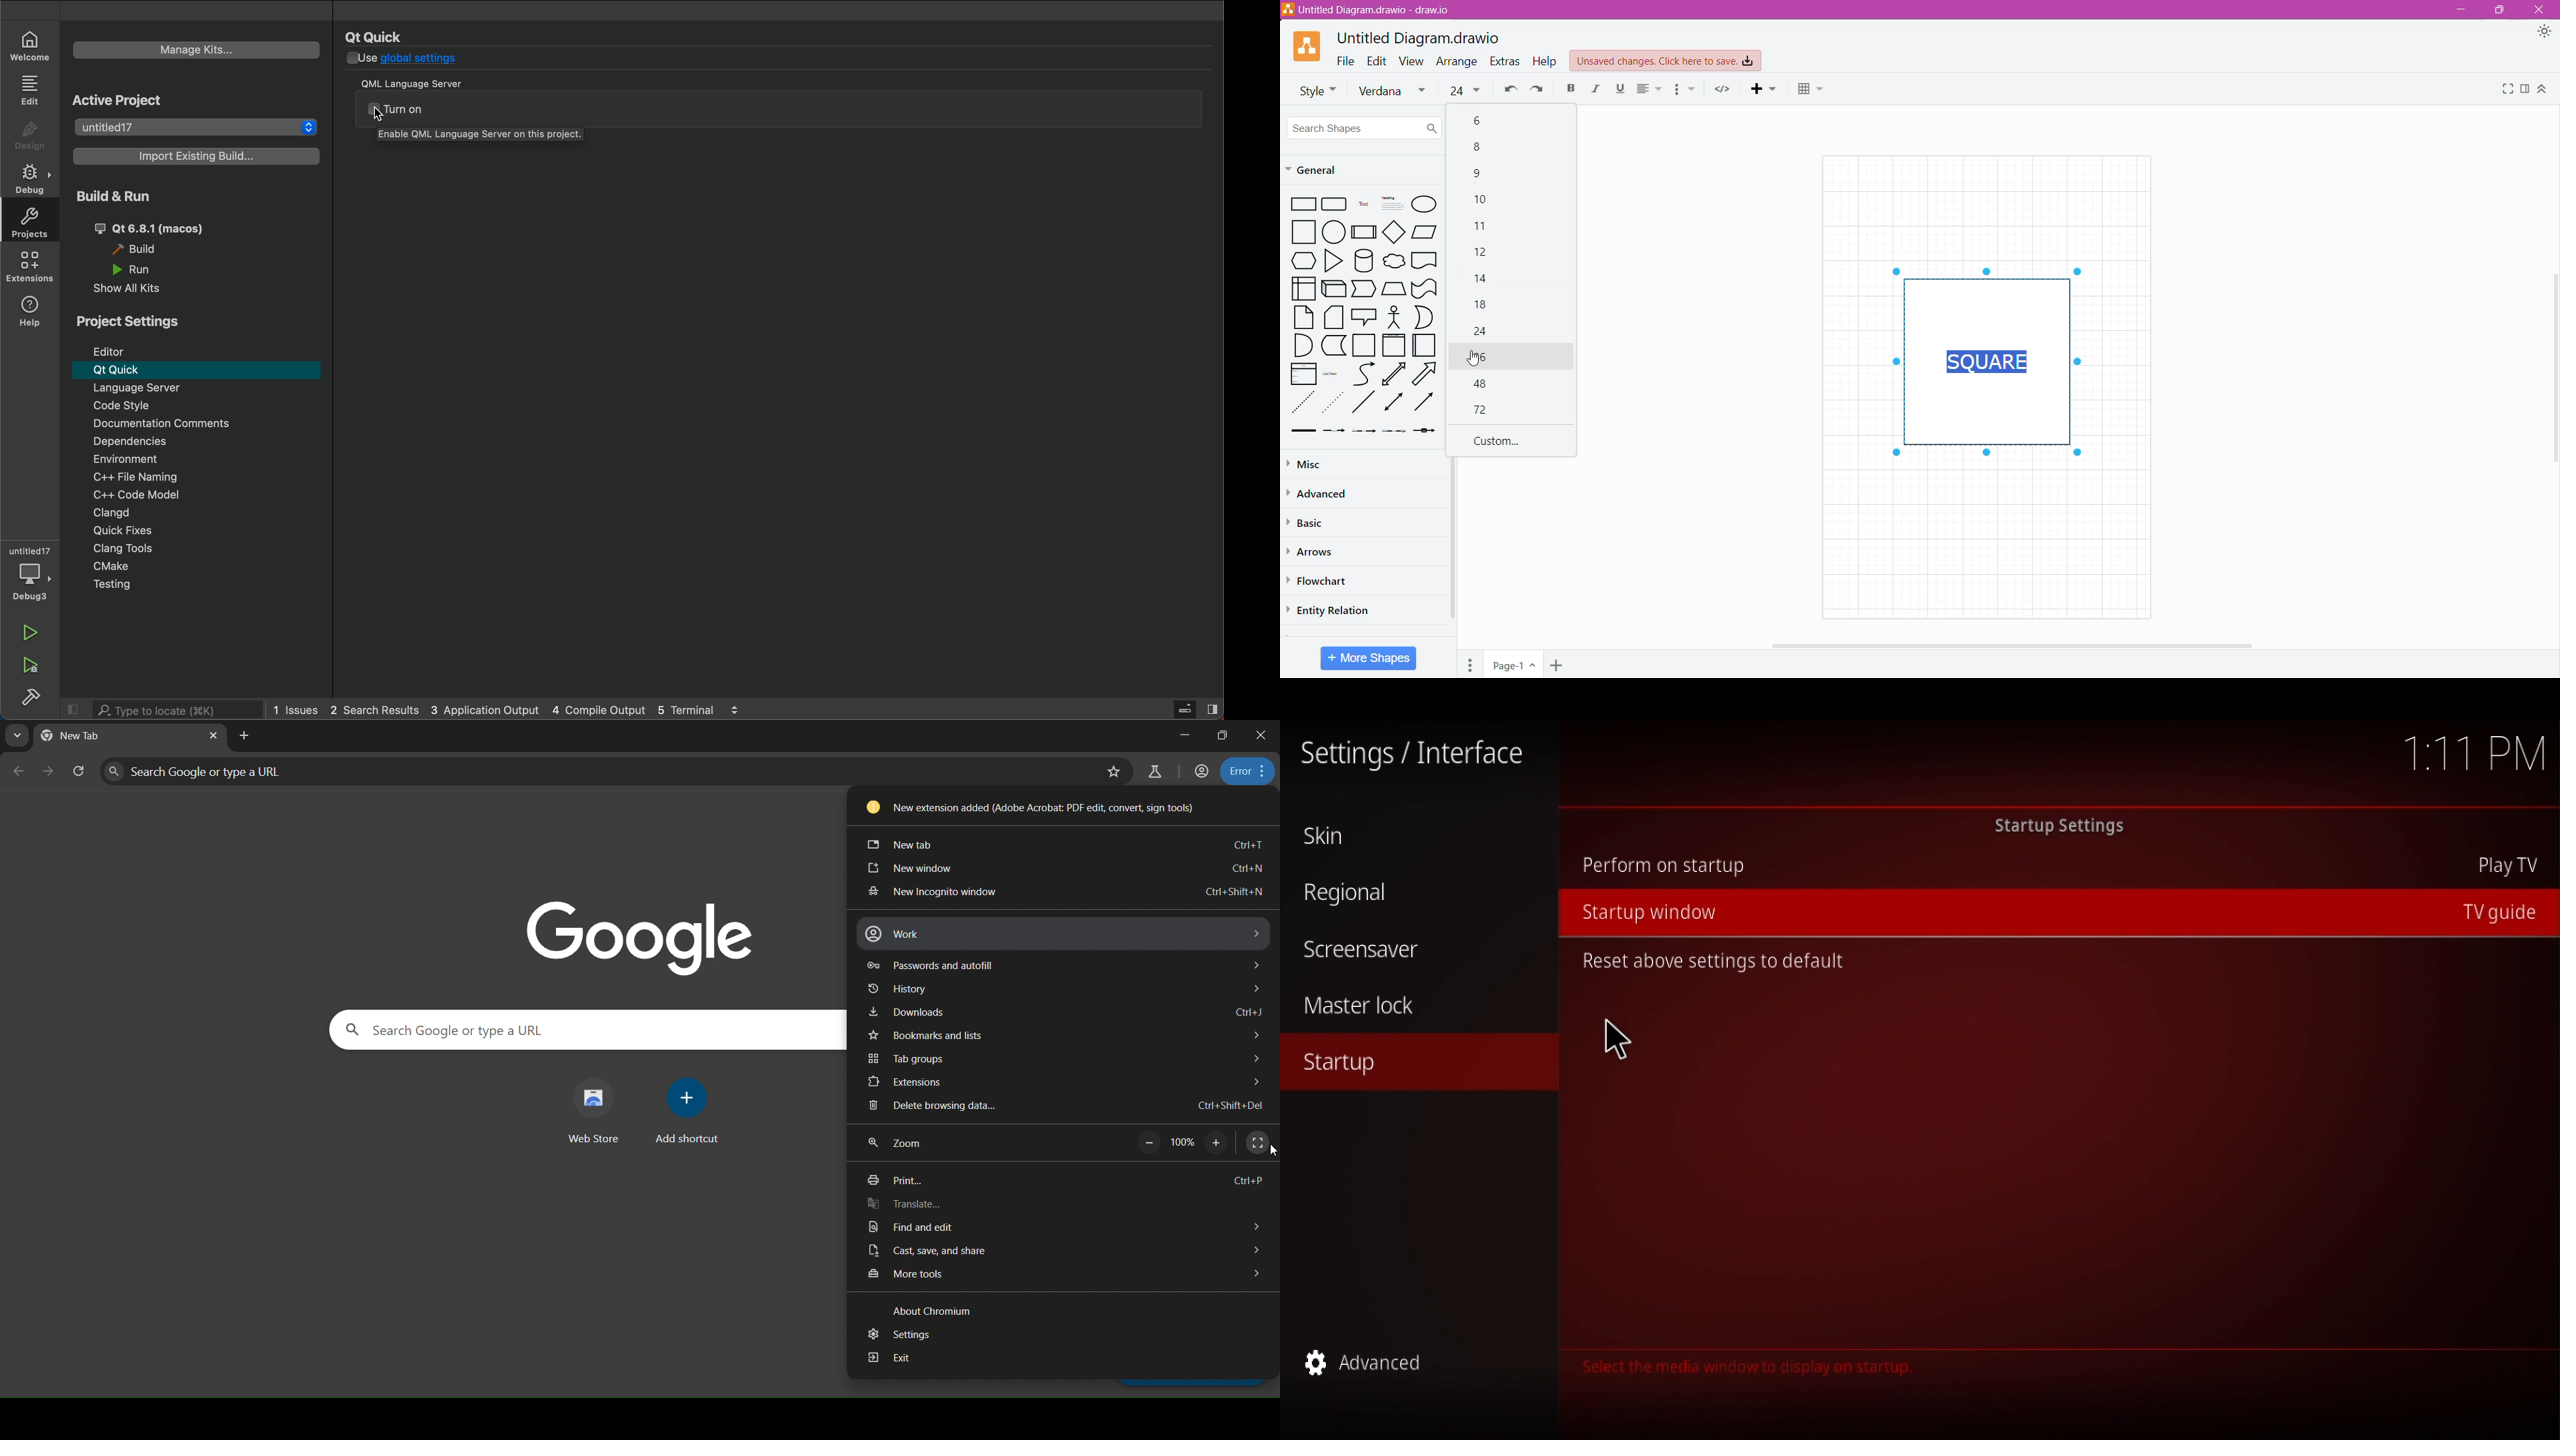  I want to click on 2 search result, so click(376, 709).